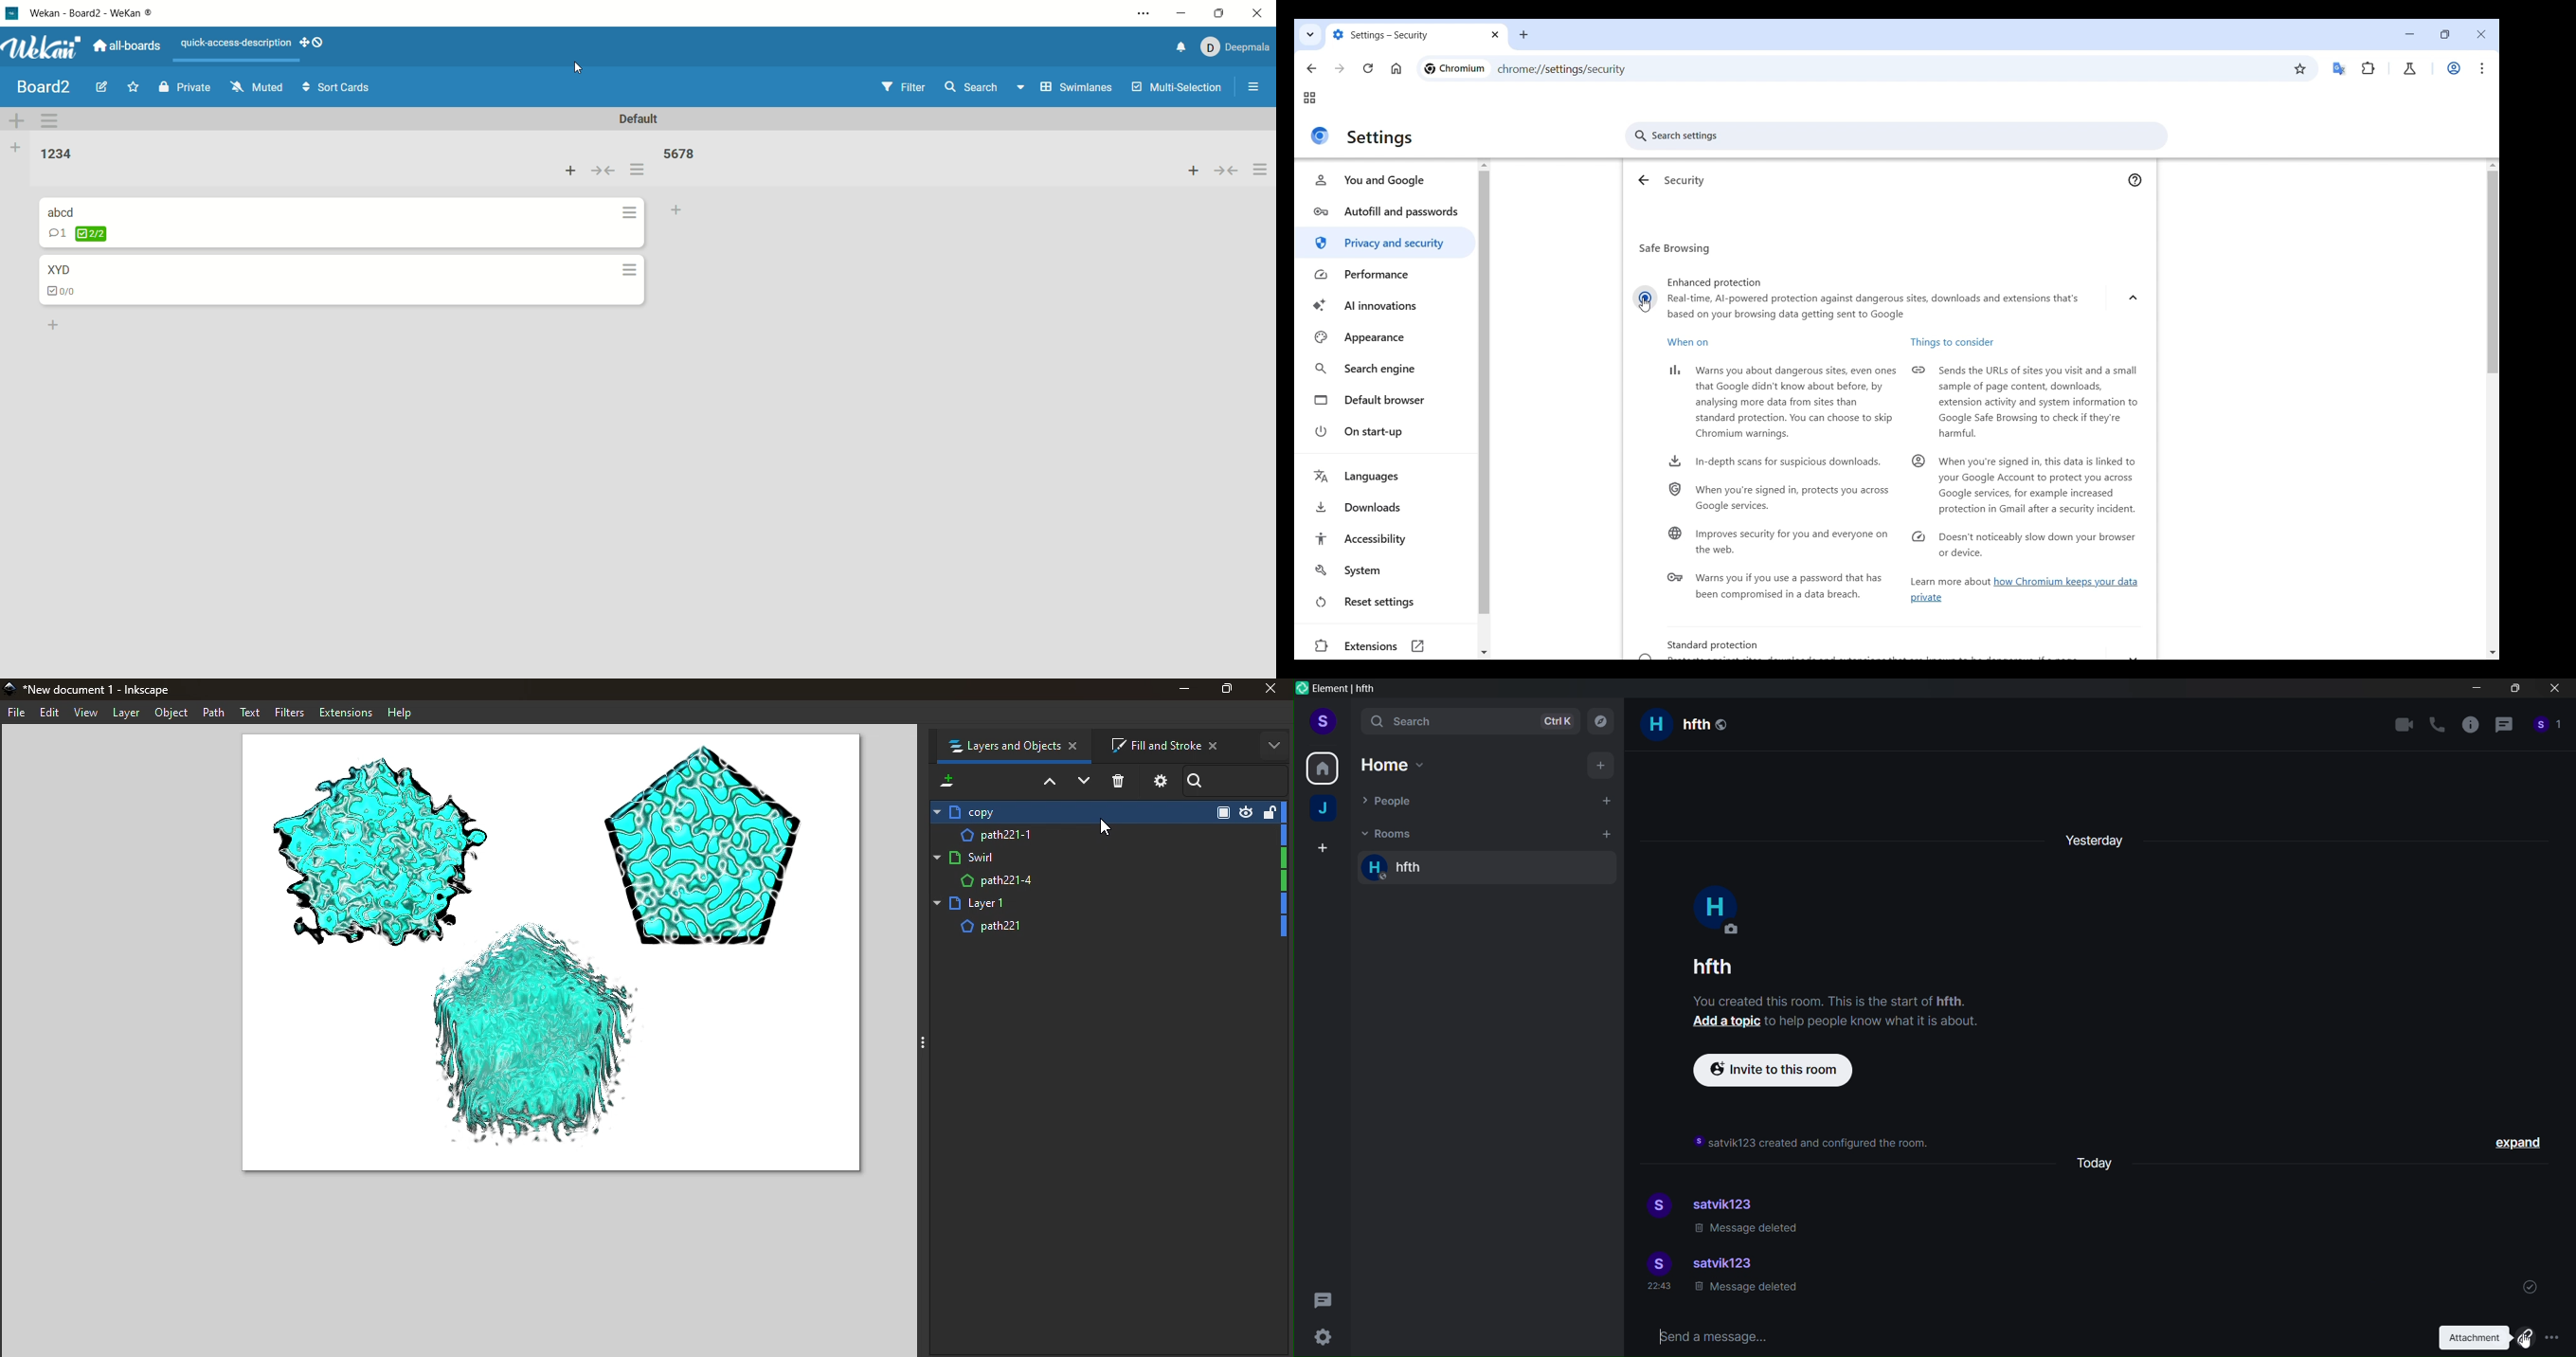 This screenshot has width=2576, height=1372. I want to click on search, so click(984, 90).